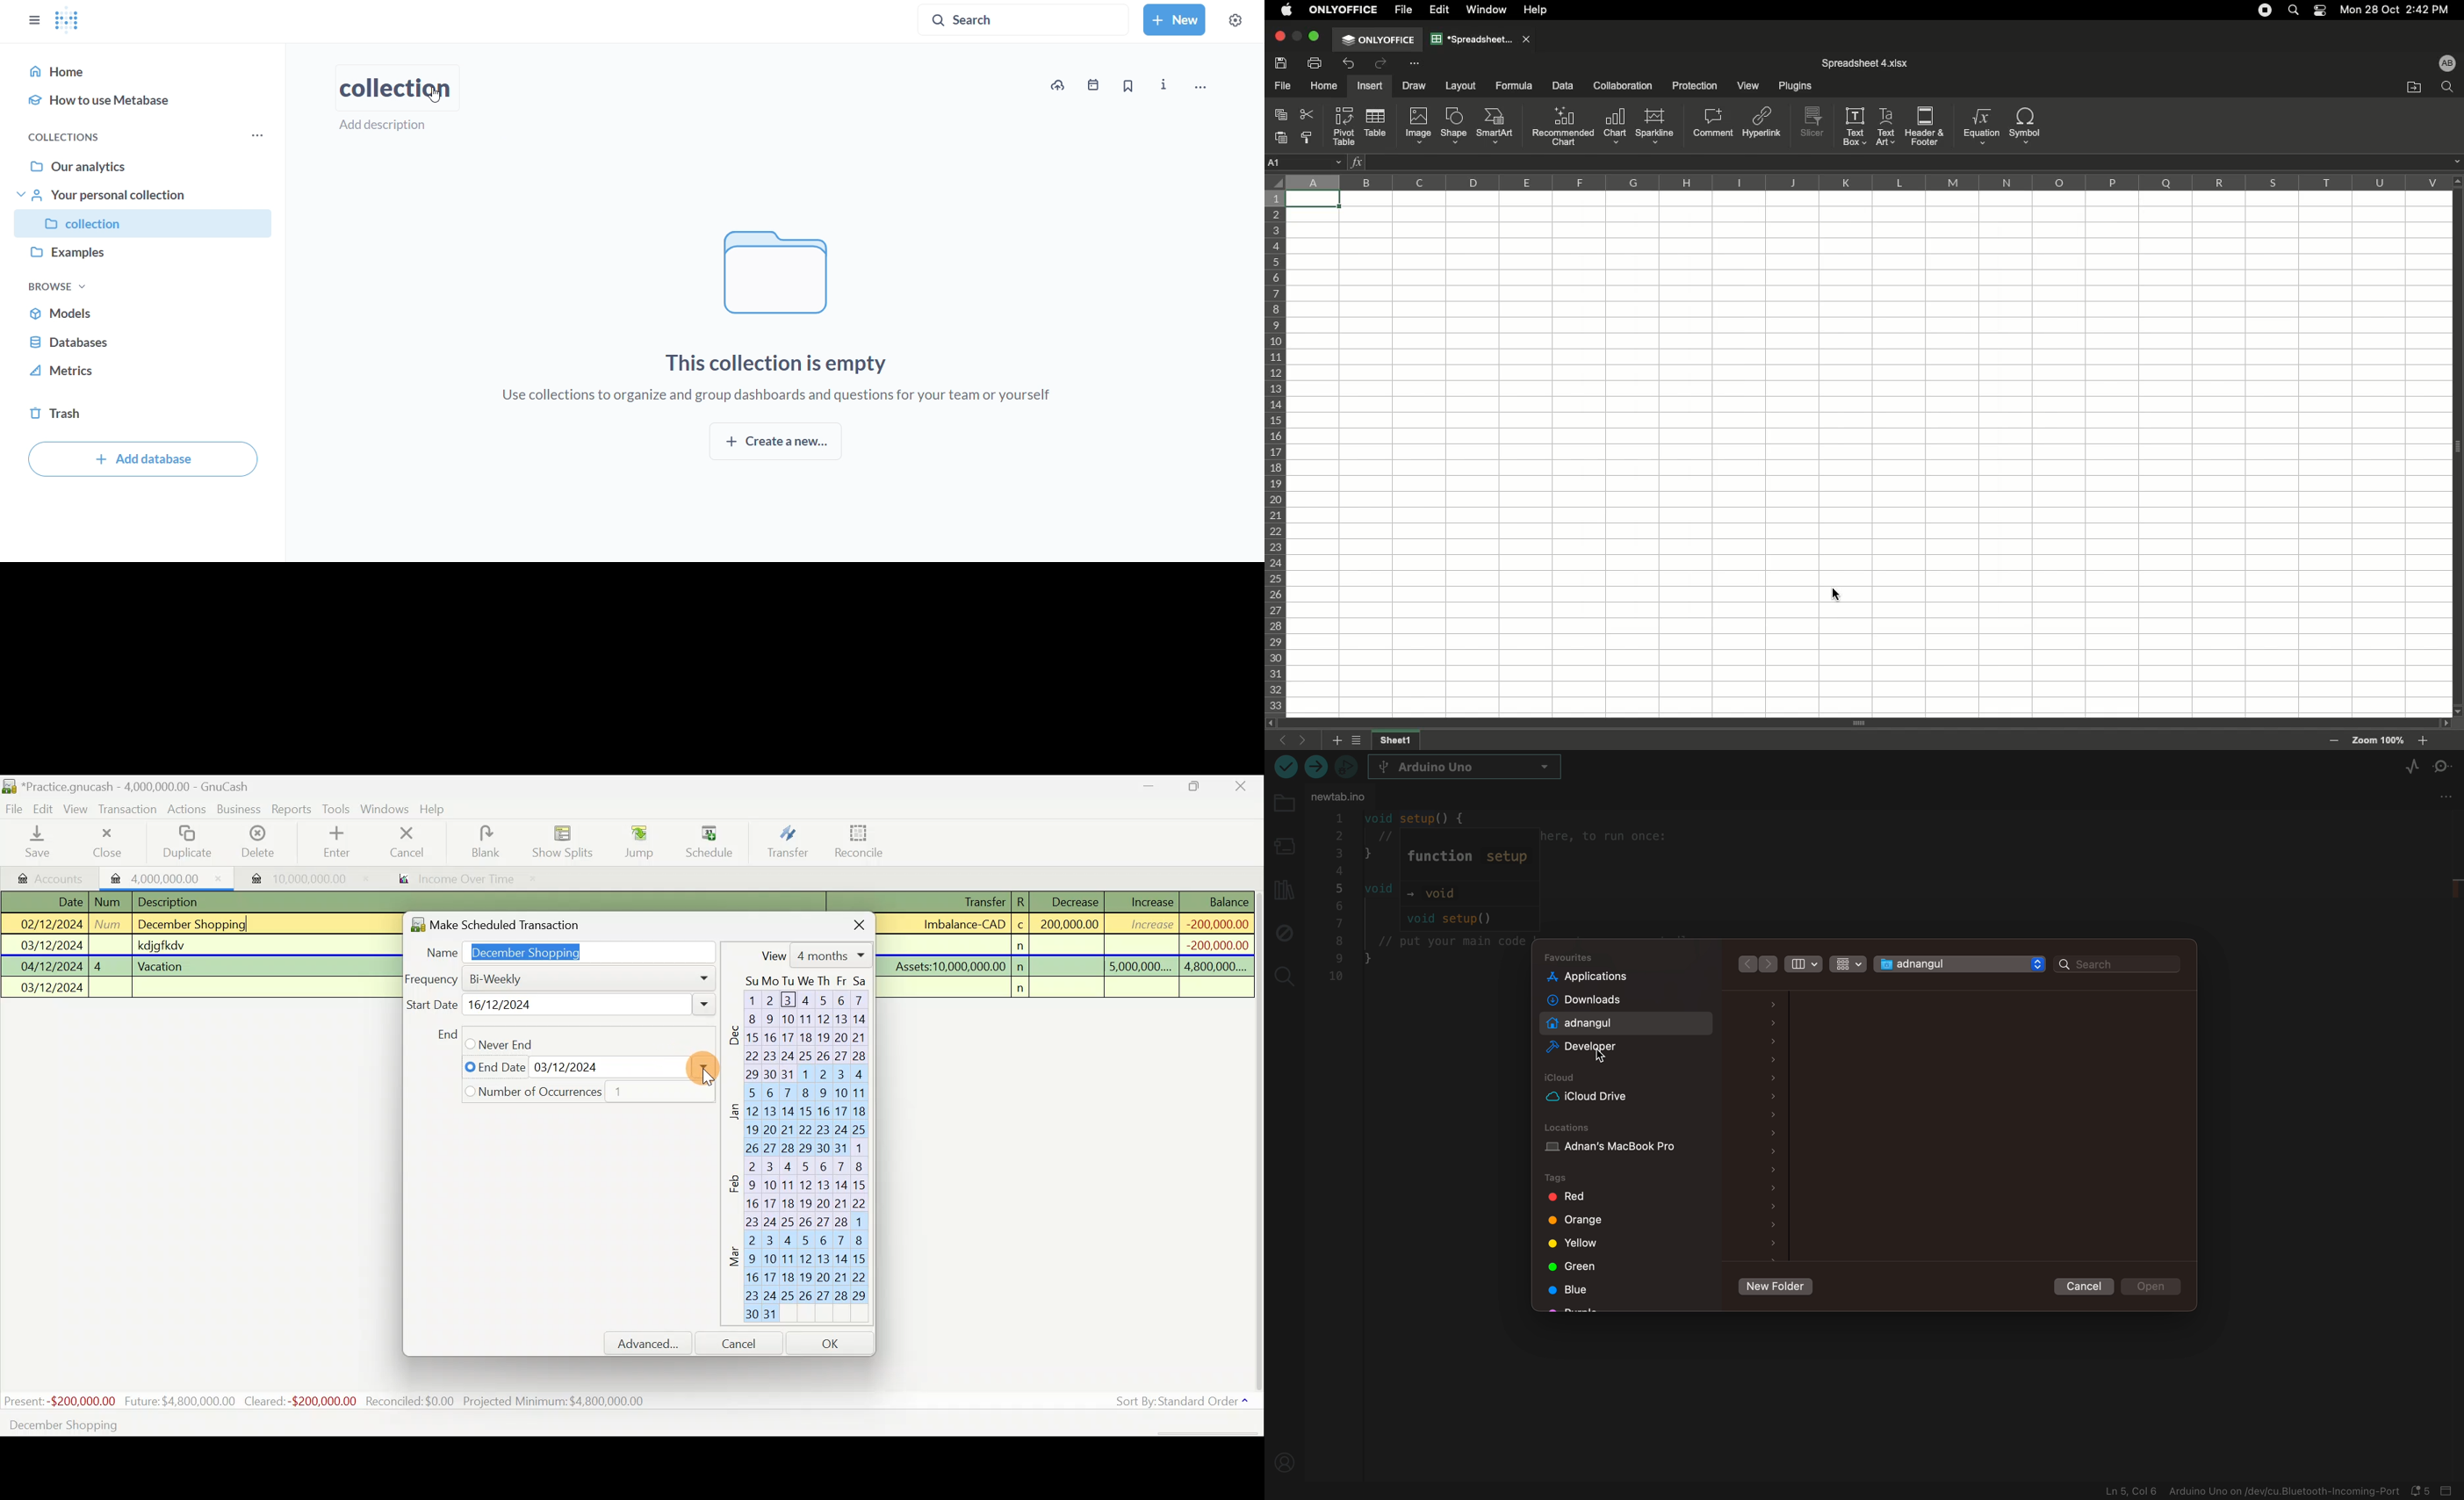 The height and width of the screenshot is (1512, 2464). I want to click on how to use metabase, so click(144, 99).